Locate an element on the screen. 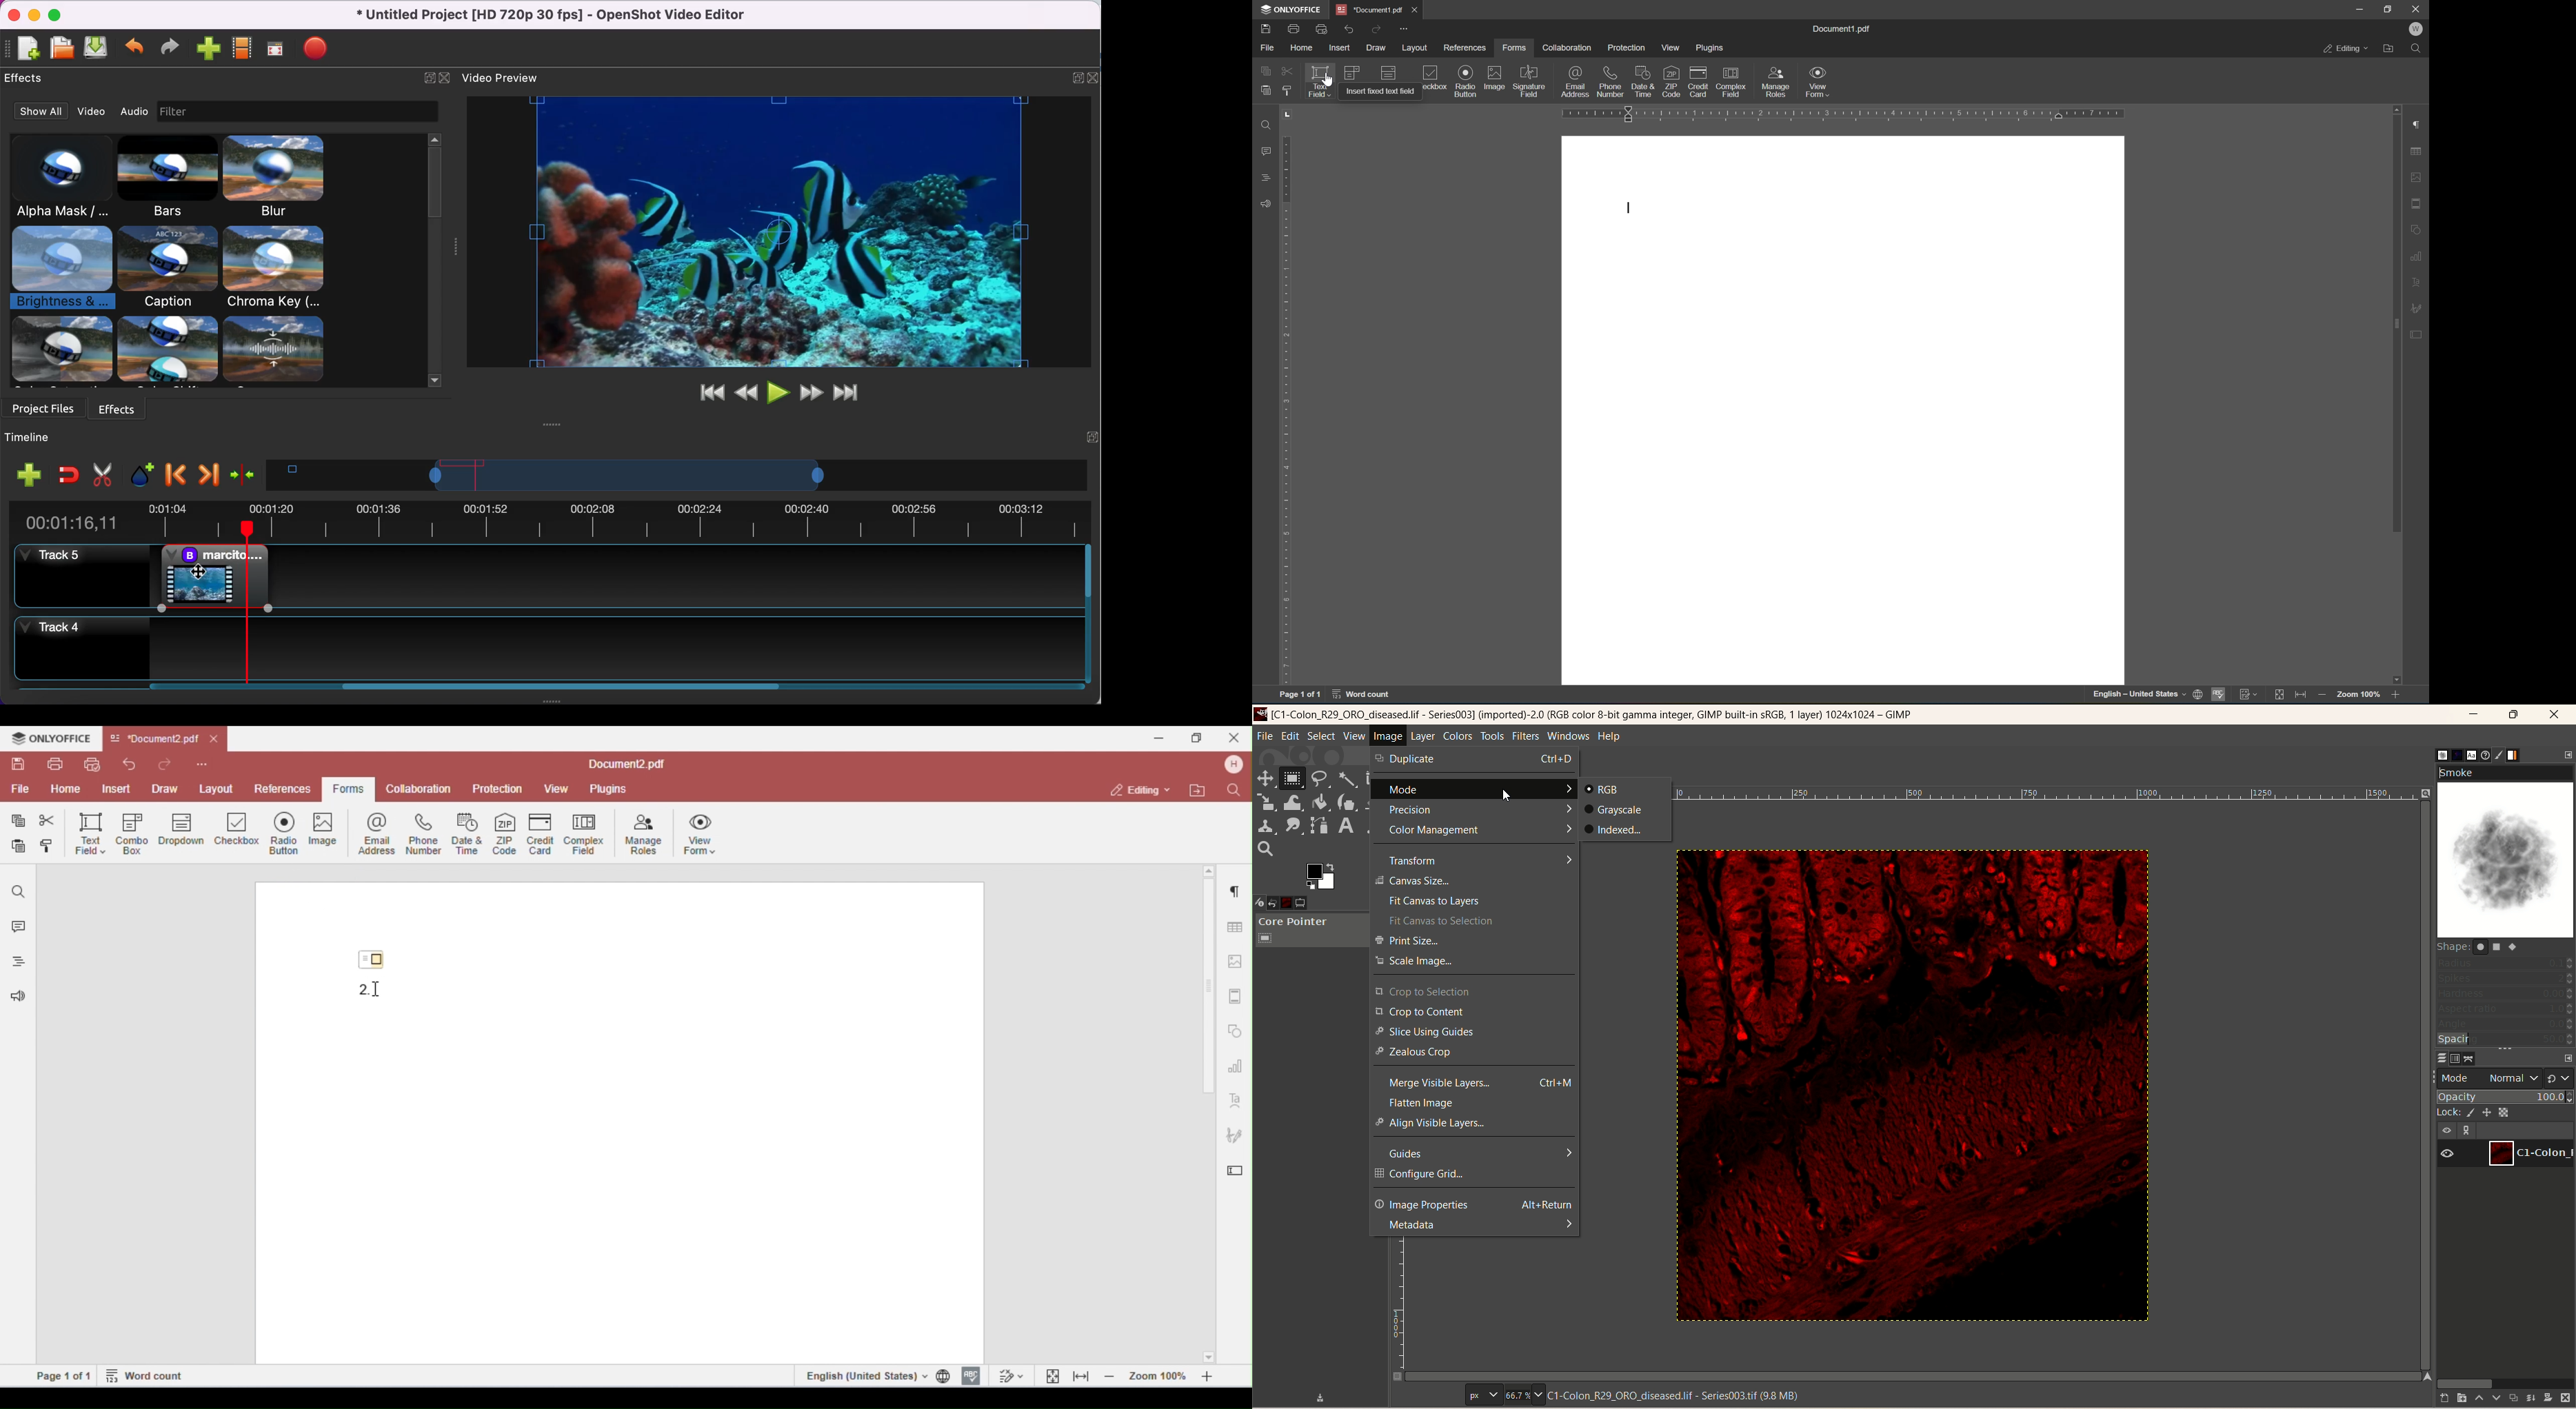  fit canvas to layers is located at coordinates (1476, 902).